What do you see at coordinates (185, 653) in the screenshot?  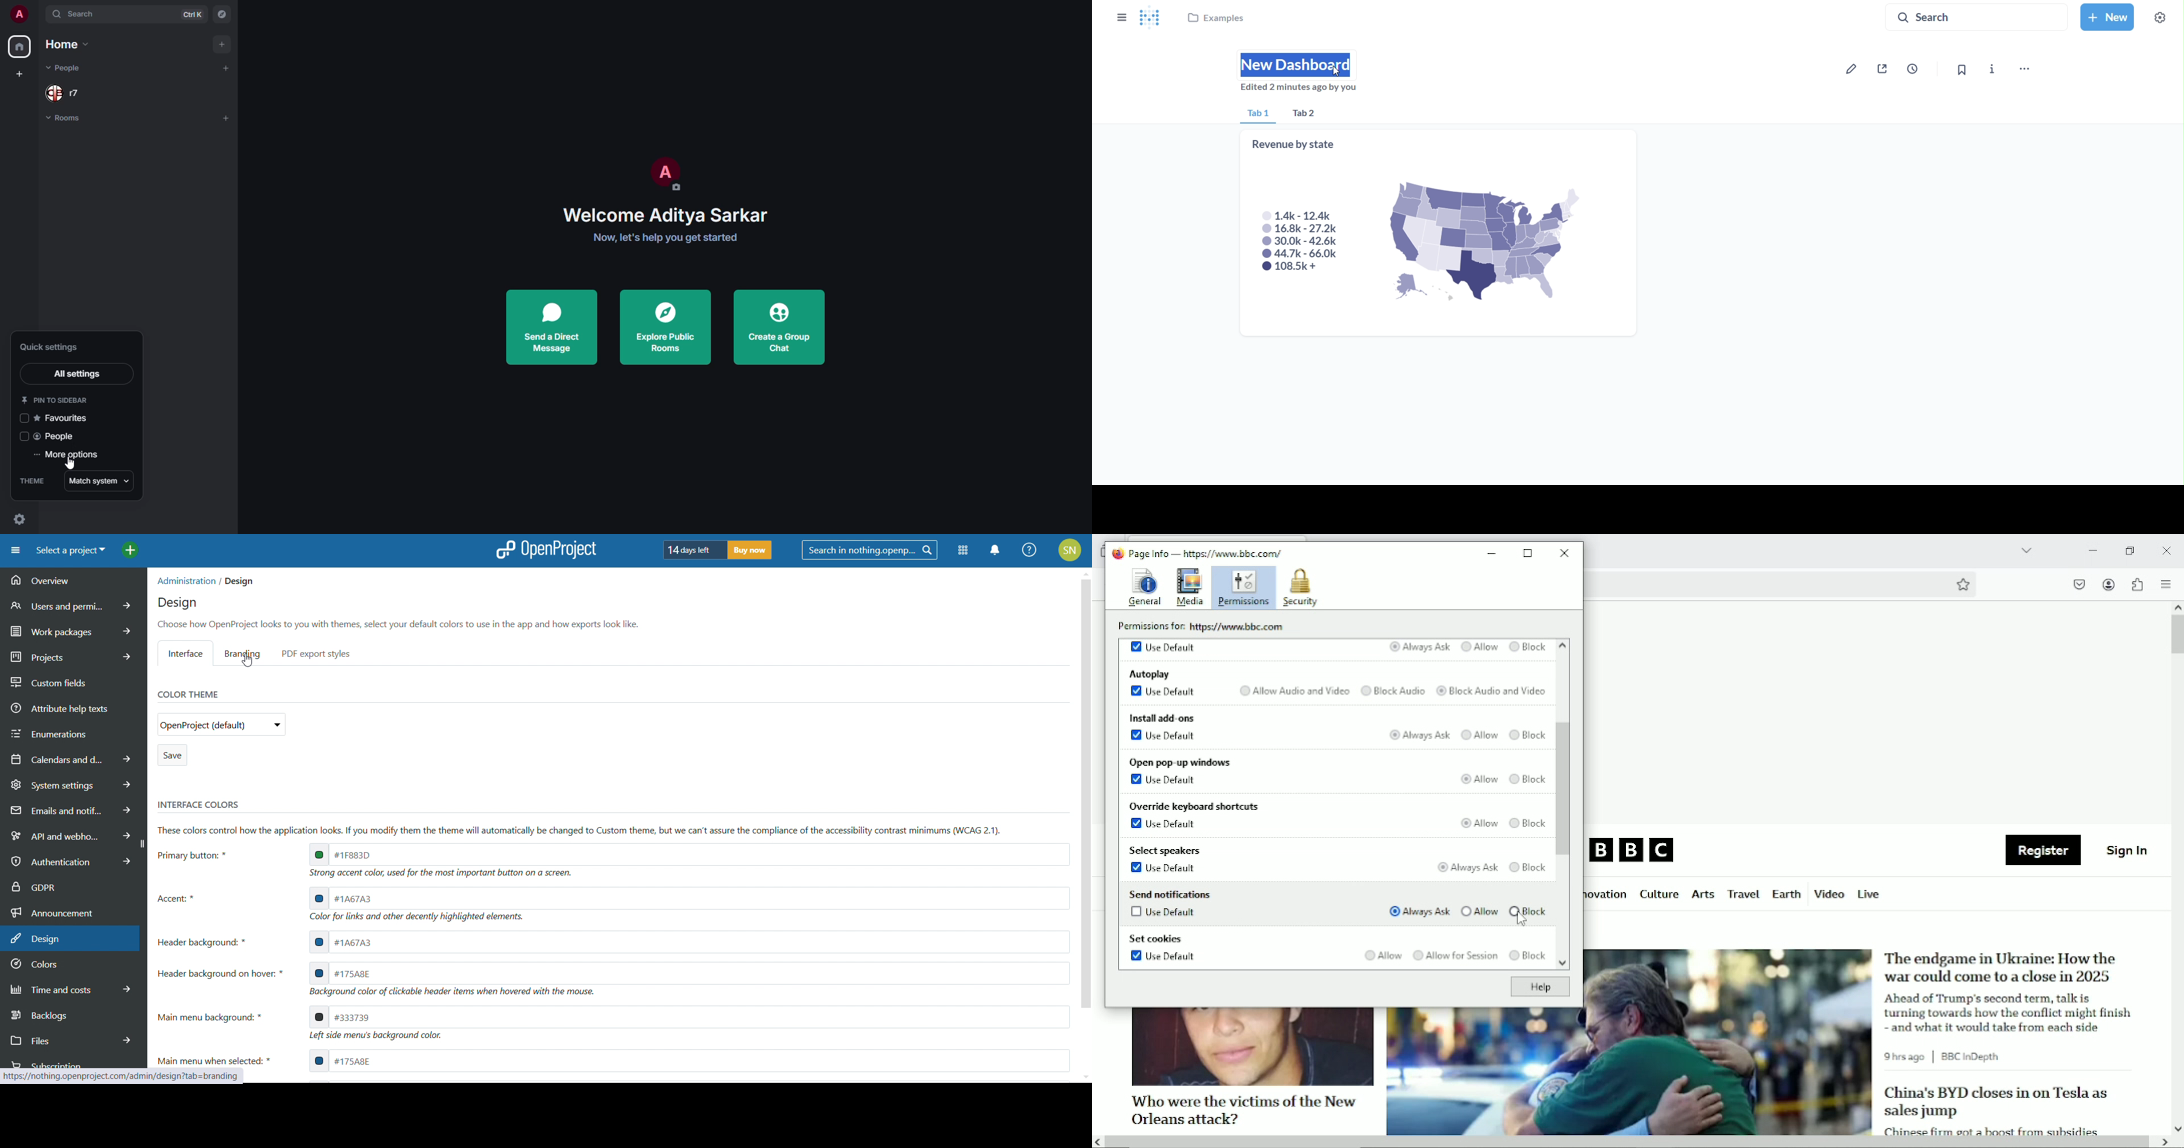 I see `interface` at bounding box center [185, 653].